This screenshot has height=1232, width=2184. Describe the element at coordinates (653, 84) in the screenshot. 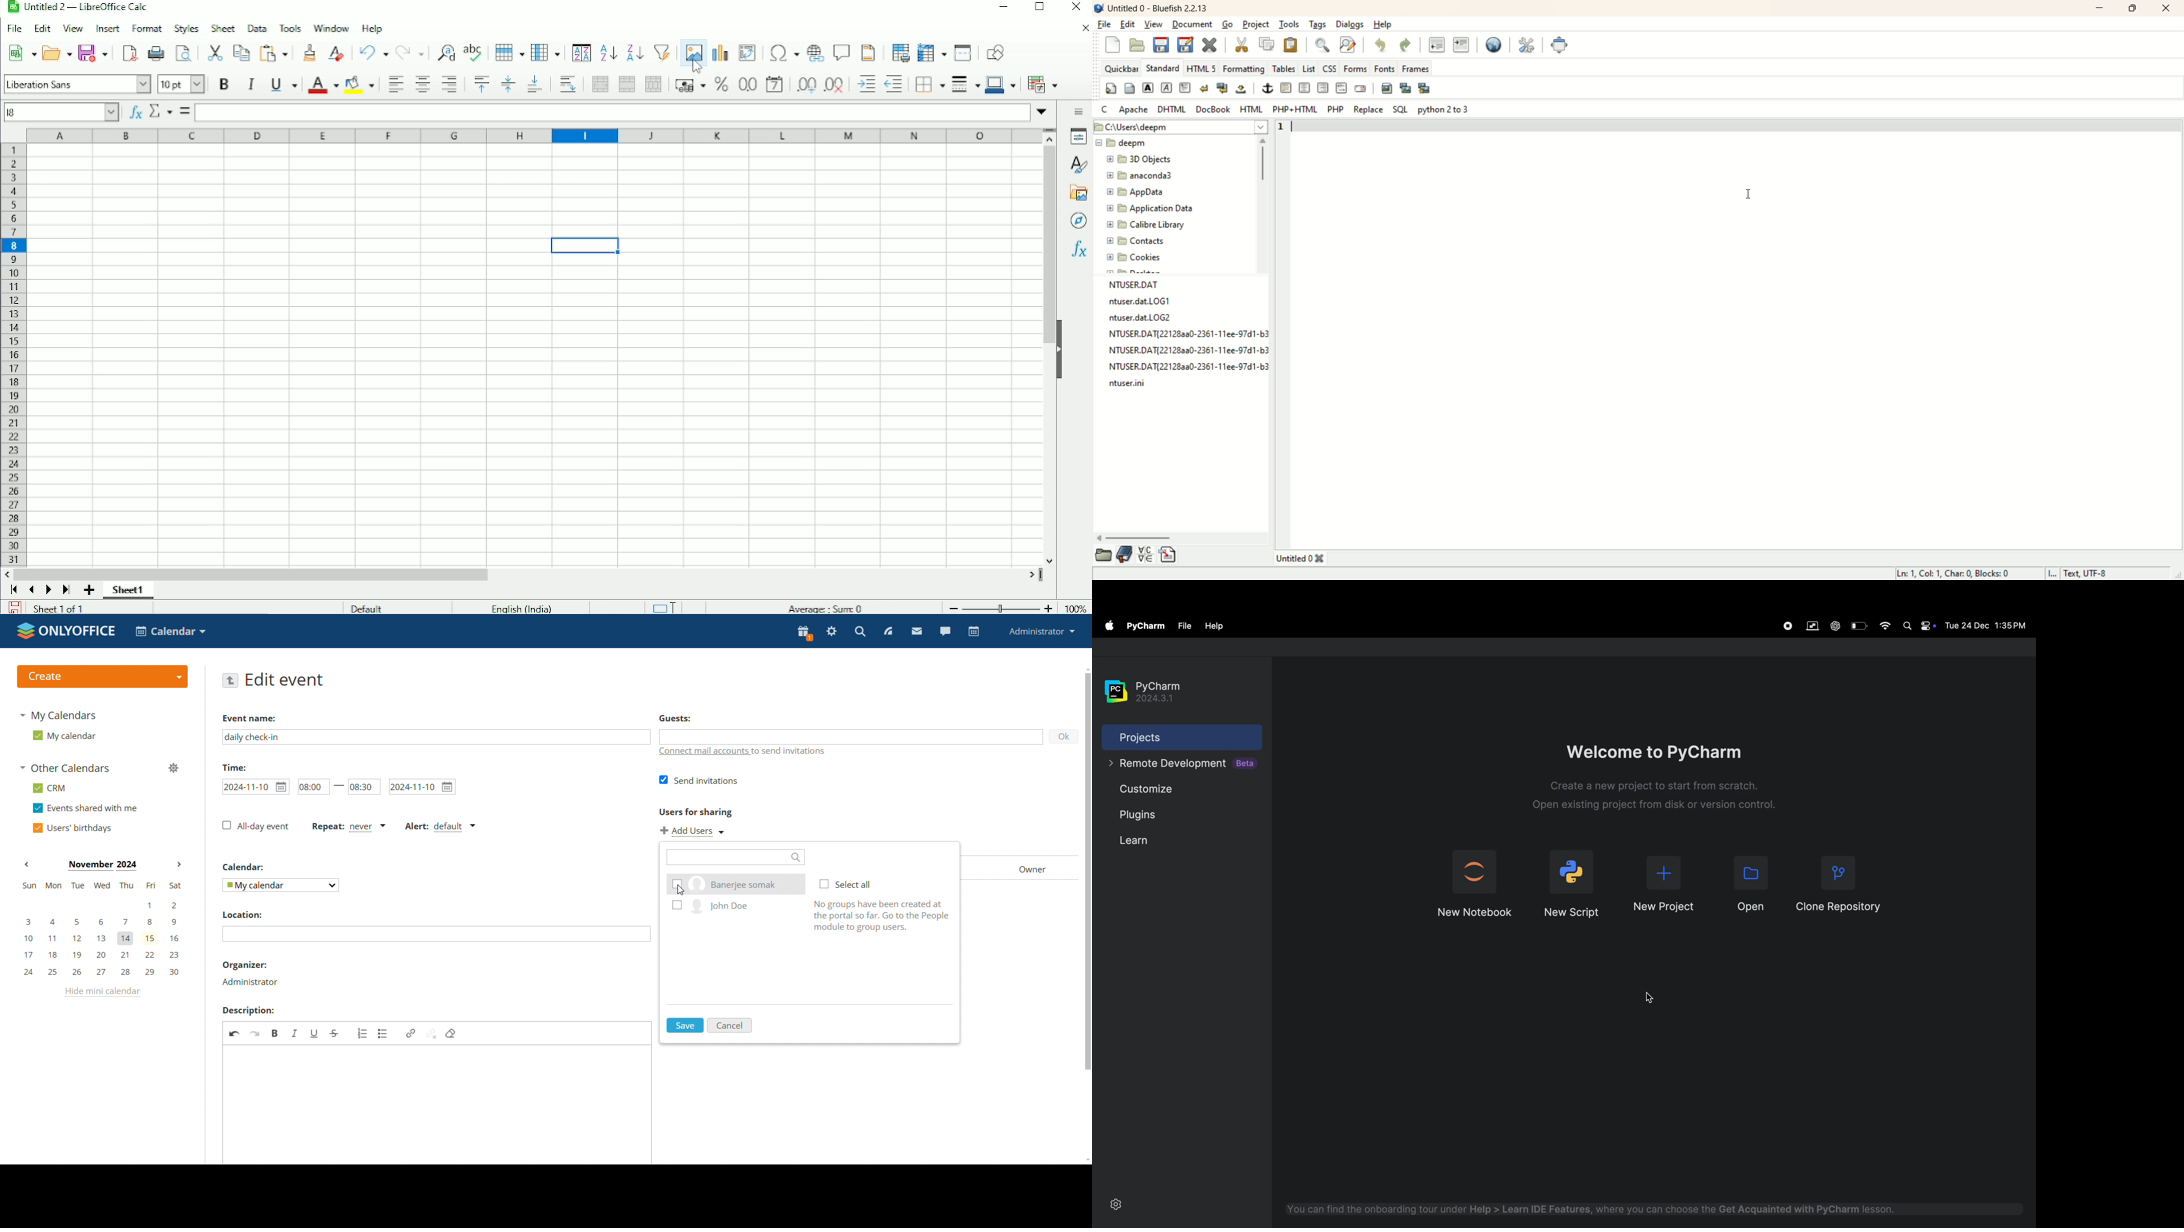

I see `Unmerge cells` at that location.